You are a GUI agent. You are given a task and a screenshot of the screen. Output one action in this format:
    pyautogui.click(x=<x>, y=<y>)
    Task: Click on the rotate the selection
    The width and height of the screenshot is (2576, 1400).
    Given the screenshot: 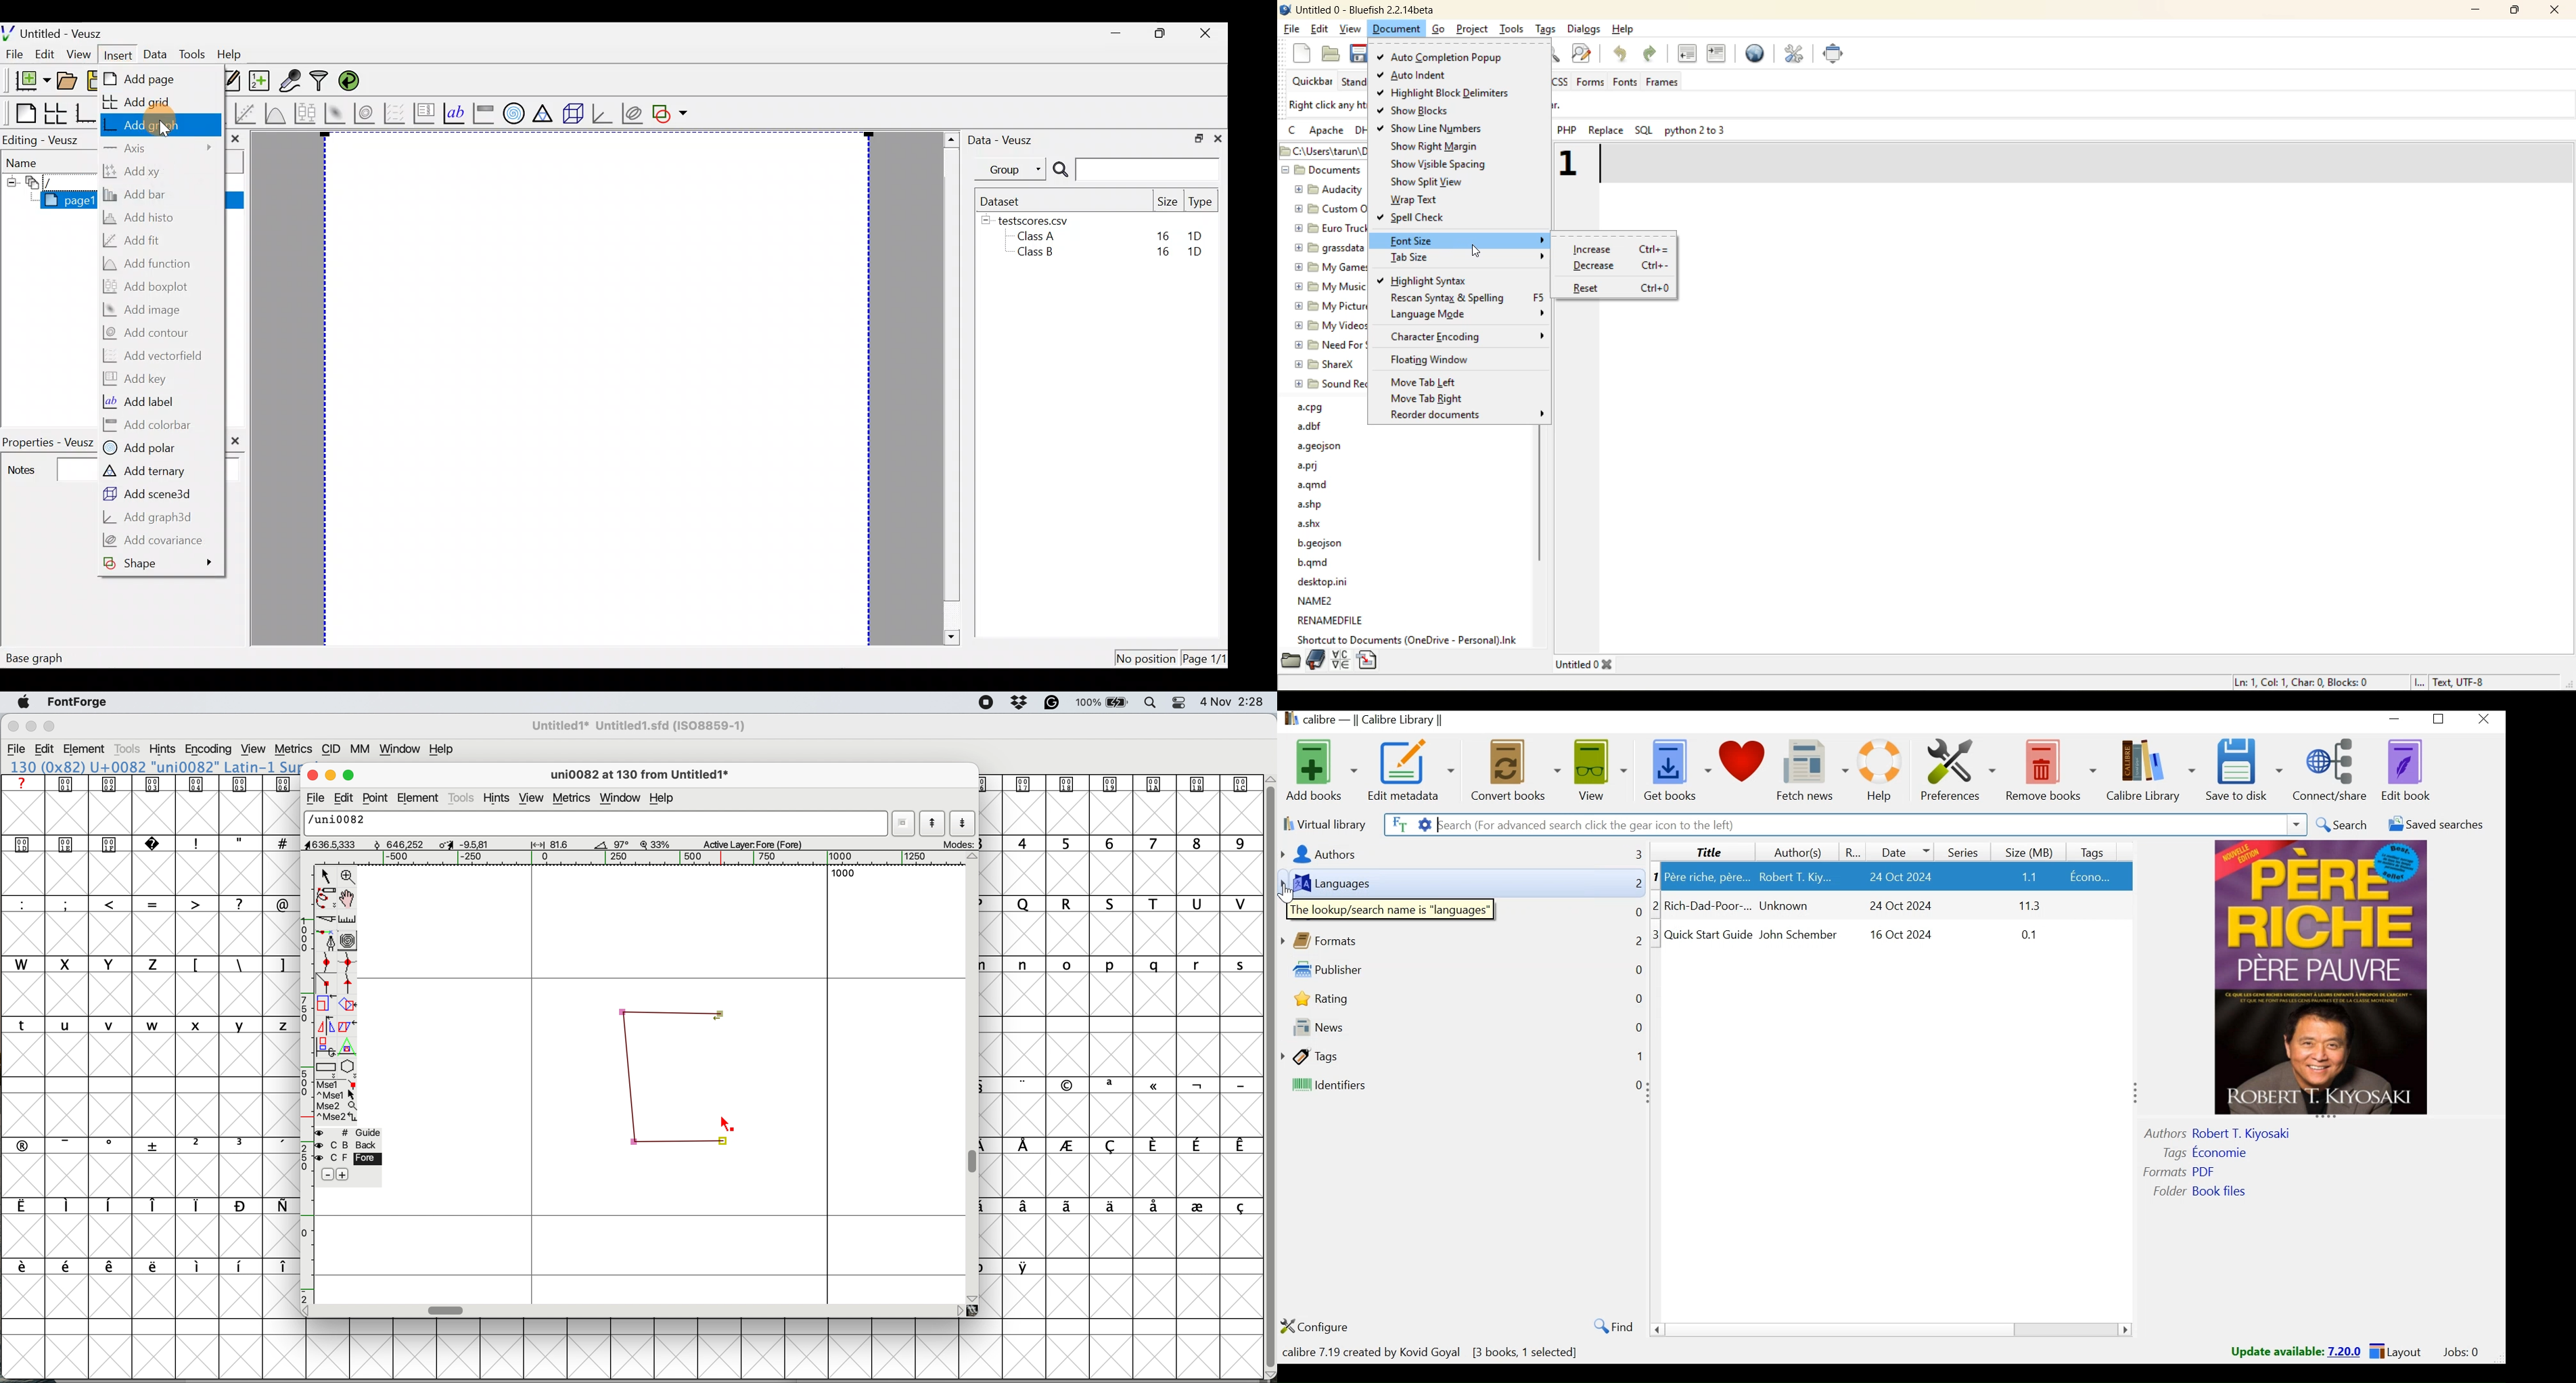 What is the action you would take?
    pyautogui.click(x=348, y=1006)
    